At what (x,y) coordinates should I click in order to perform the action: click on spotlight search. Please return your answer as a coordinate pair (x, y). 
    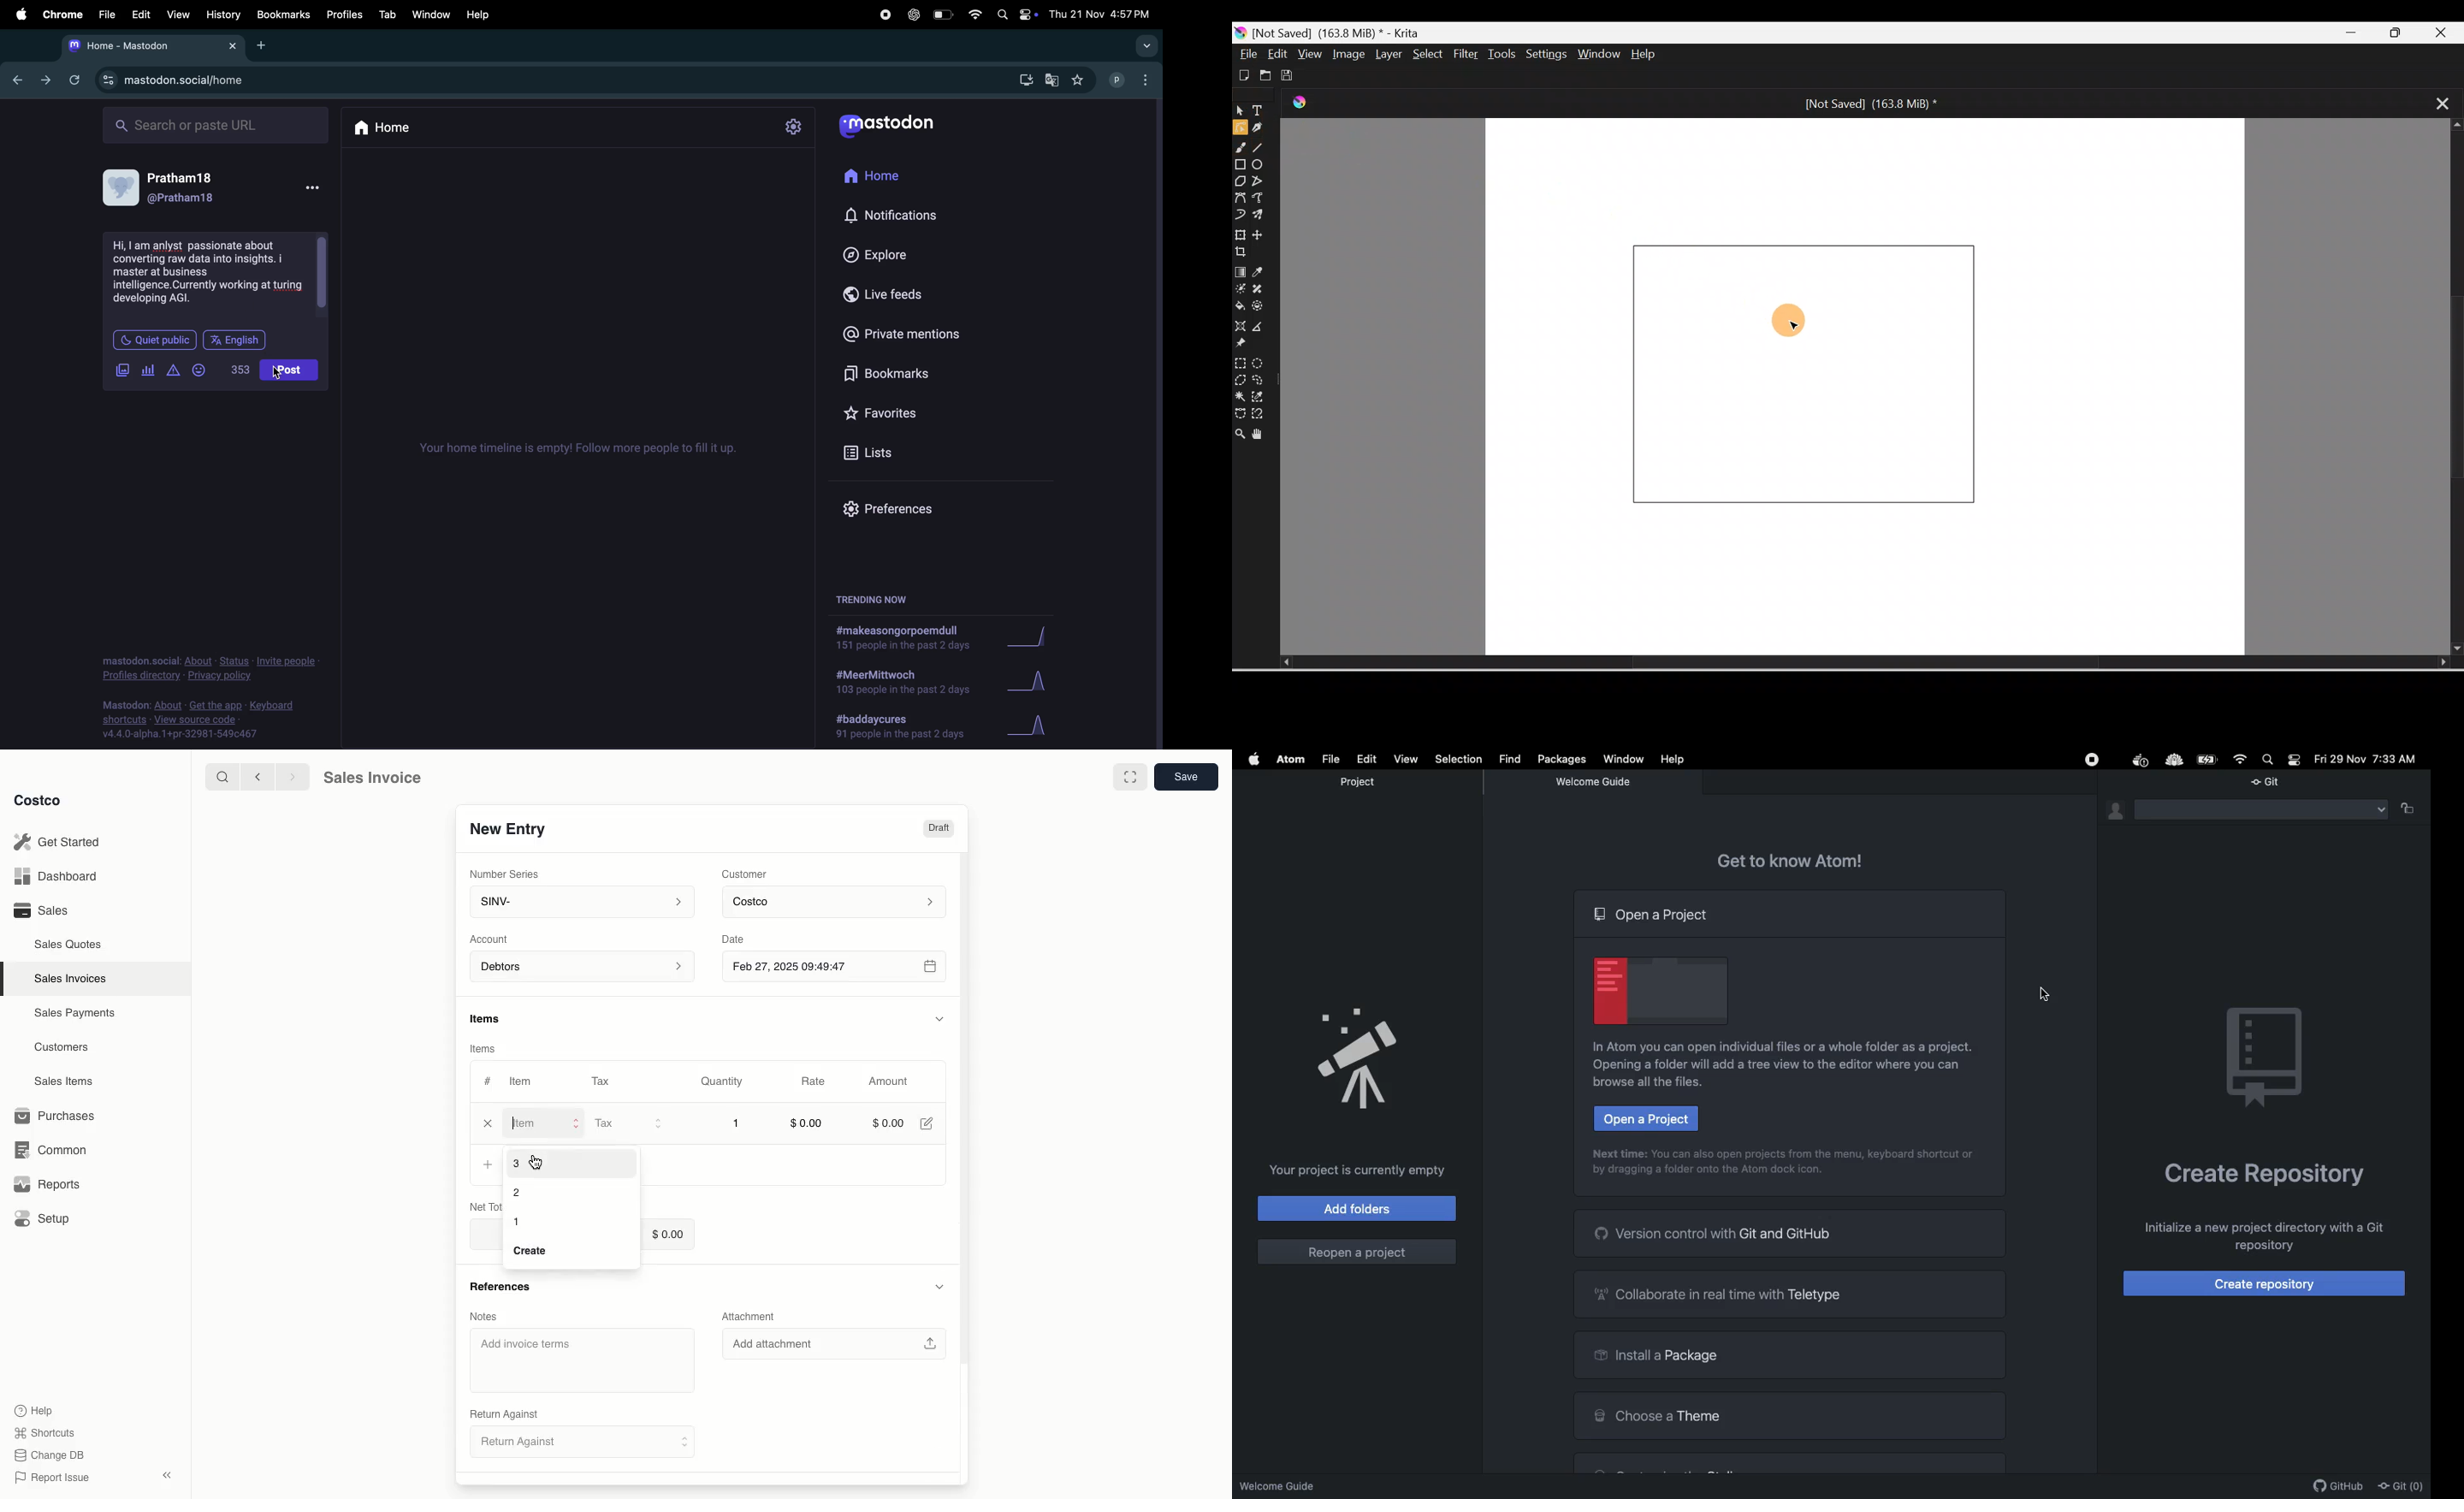
    Looking at the image, I should click on (1002, 15).